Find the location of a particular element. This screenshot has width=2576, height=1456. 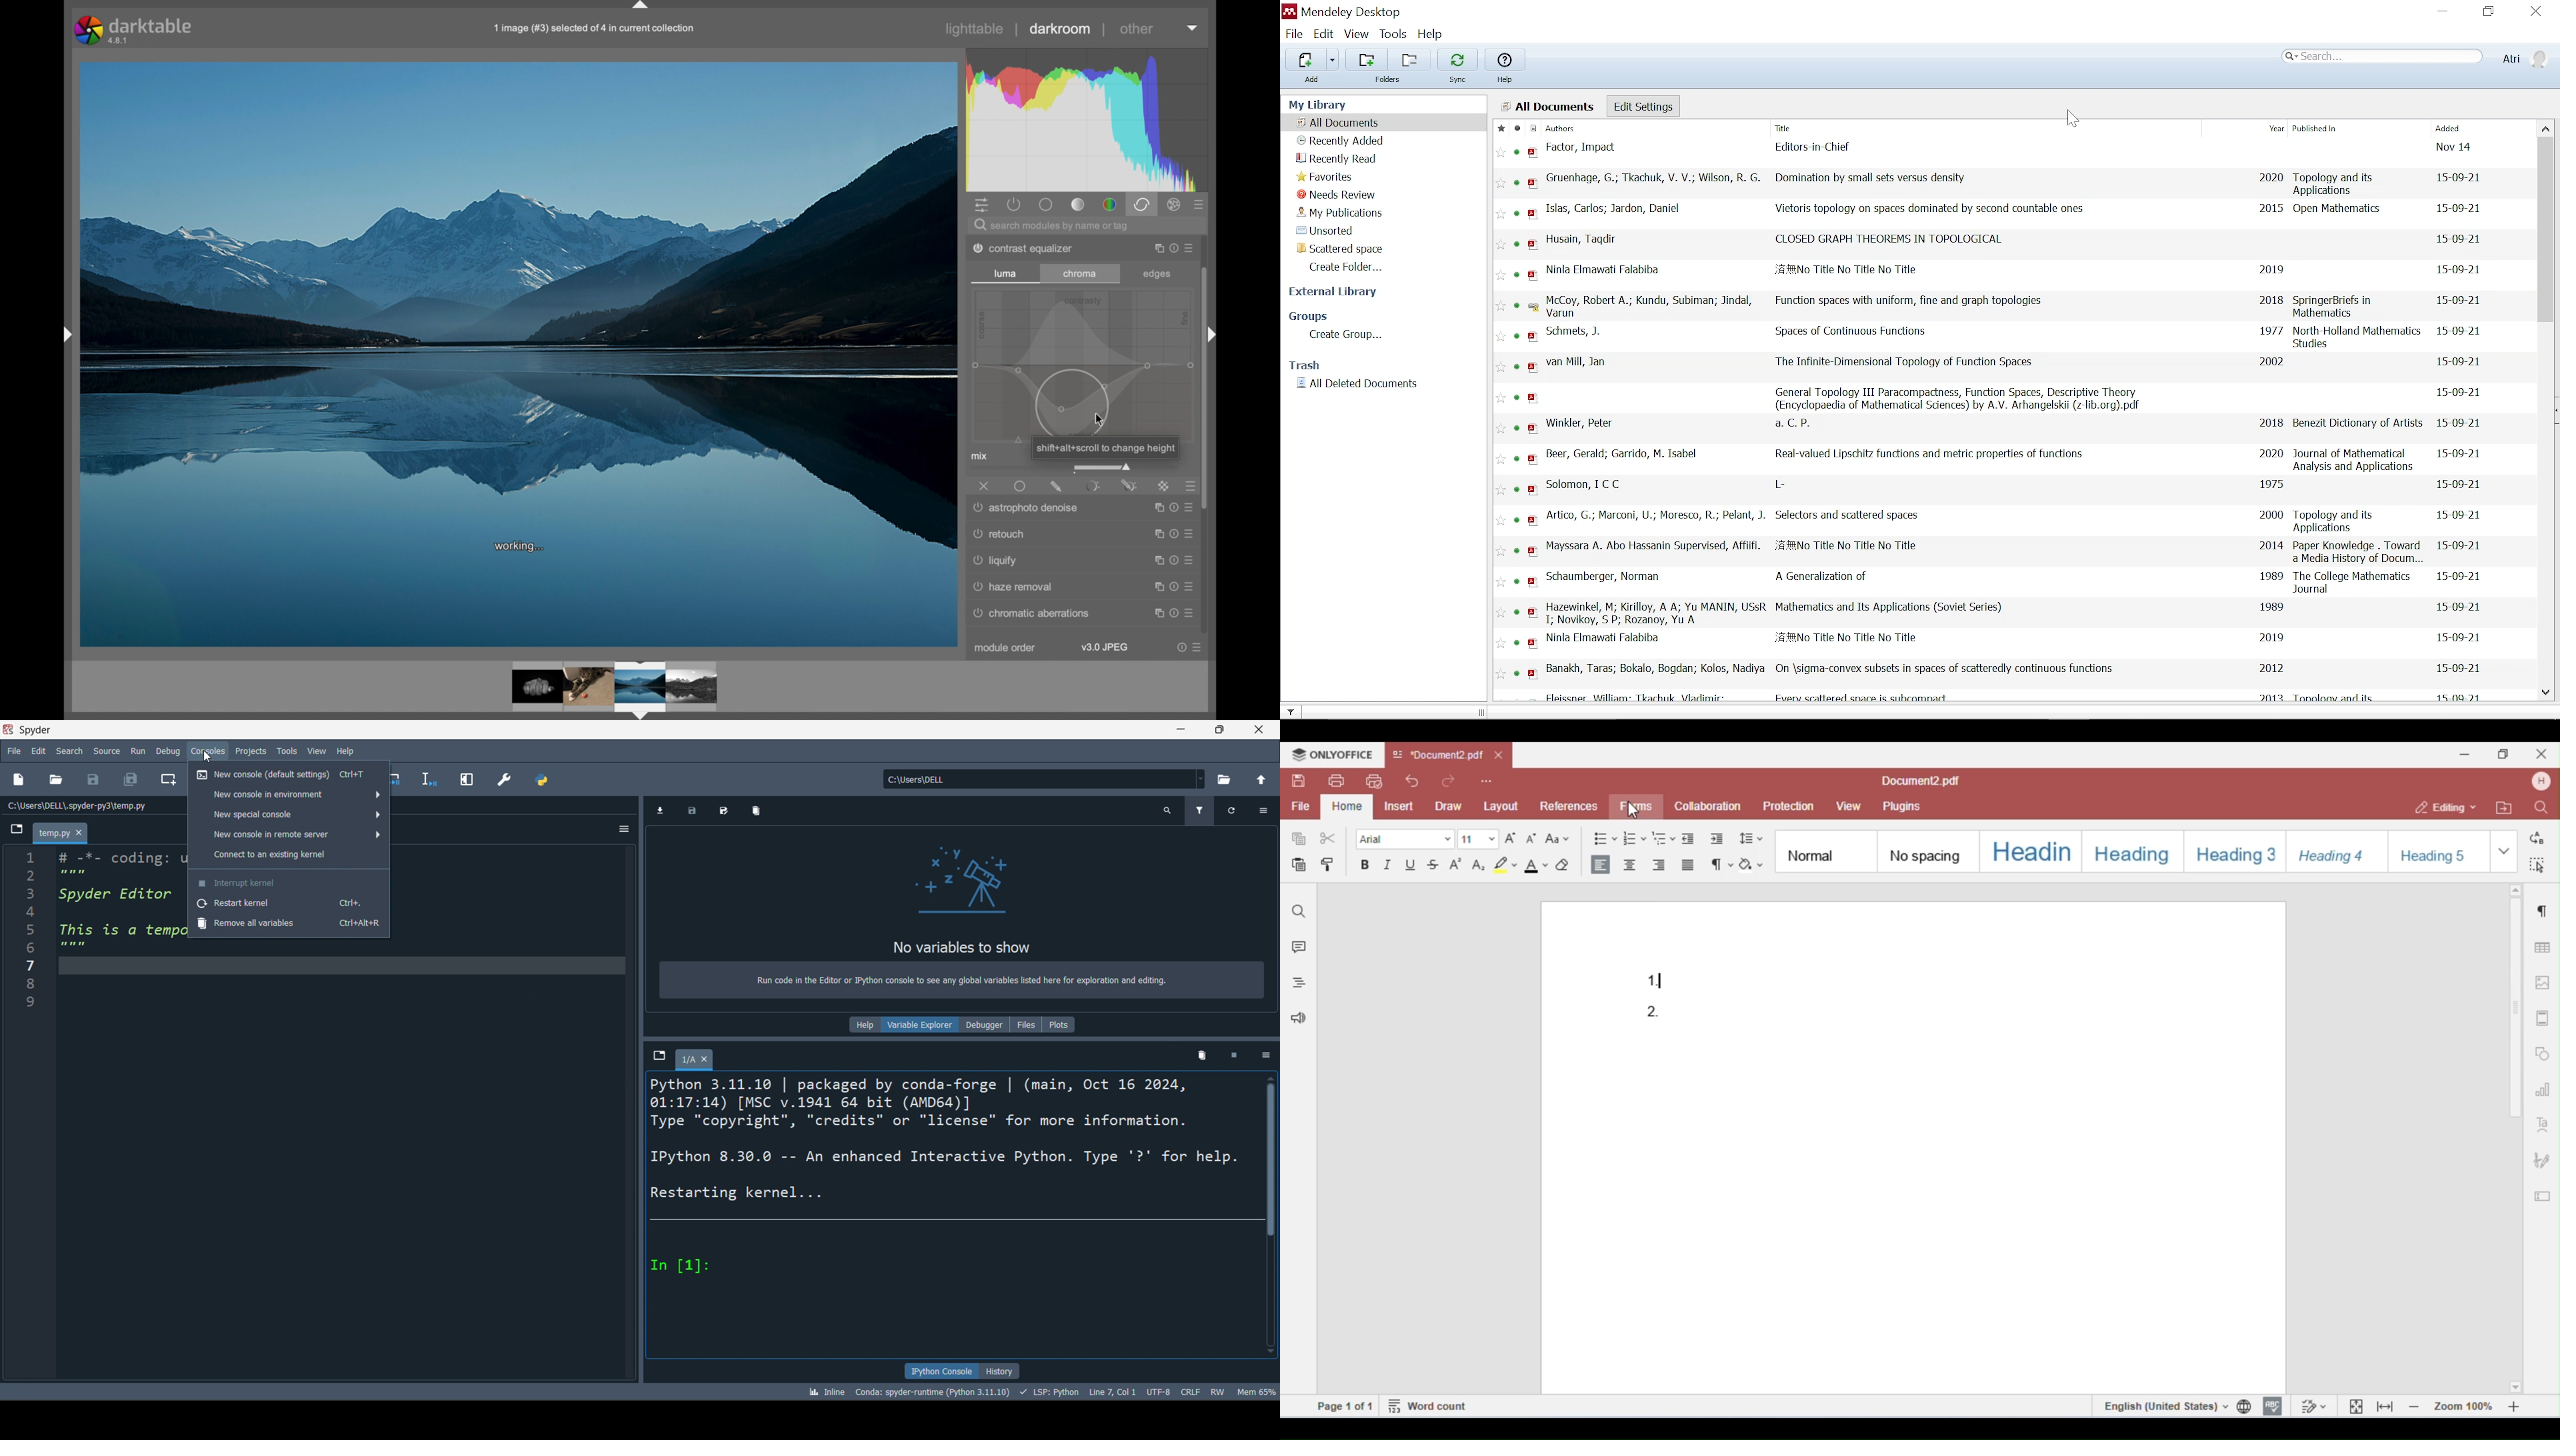

more options is located at coordinates (1172, 564).